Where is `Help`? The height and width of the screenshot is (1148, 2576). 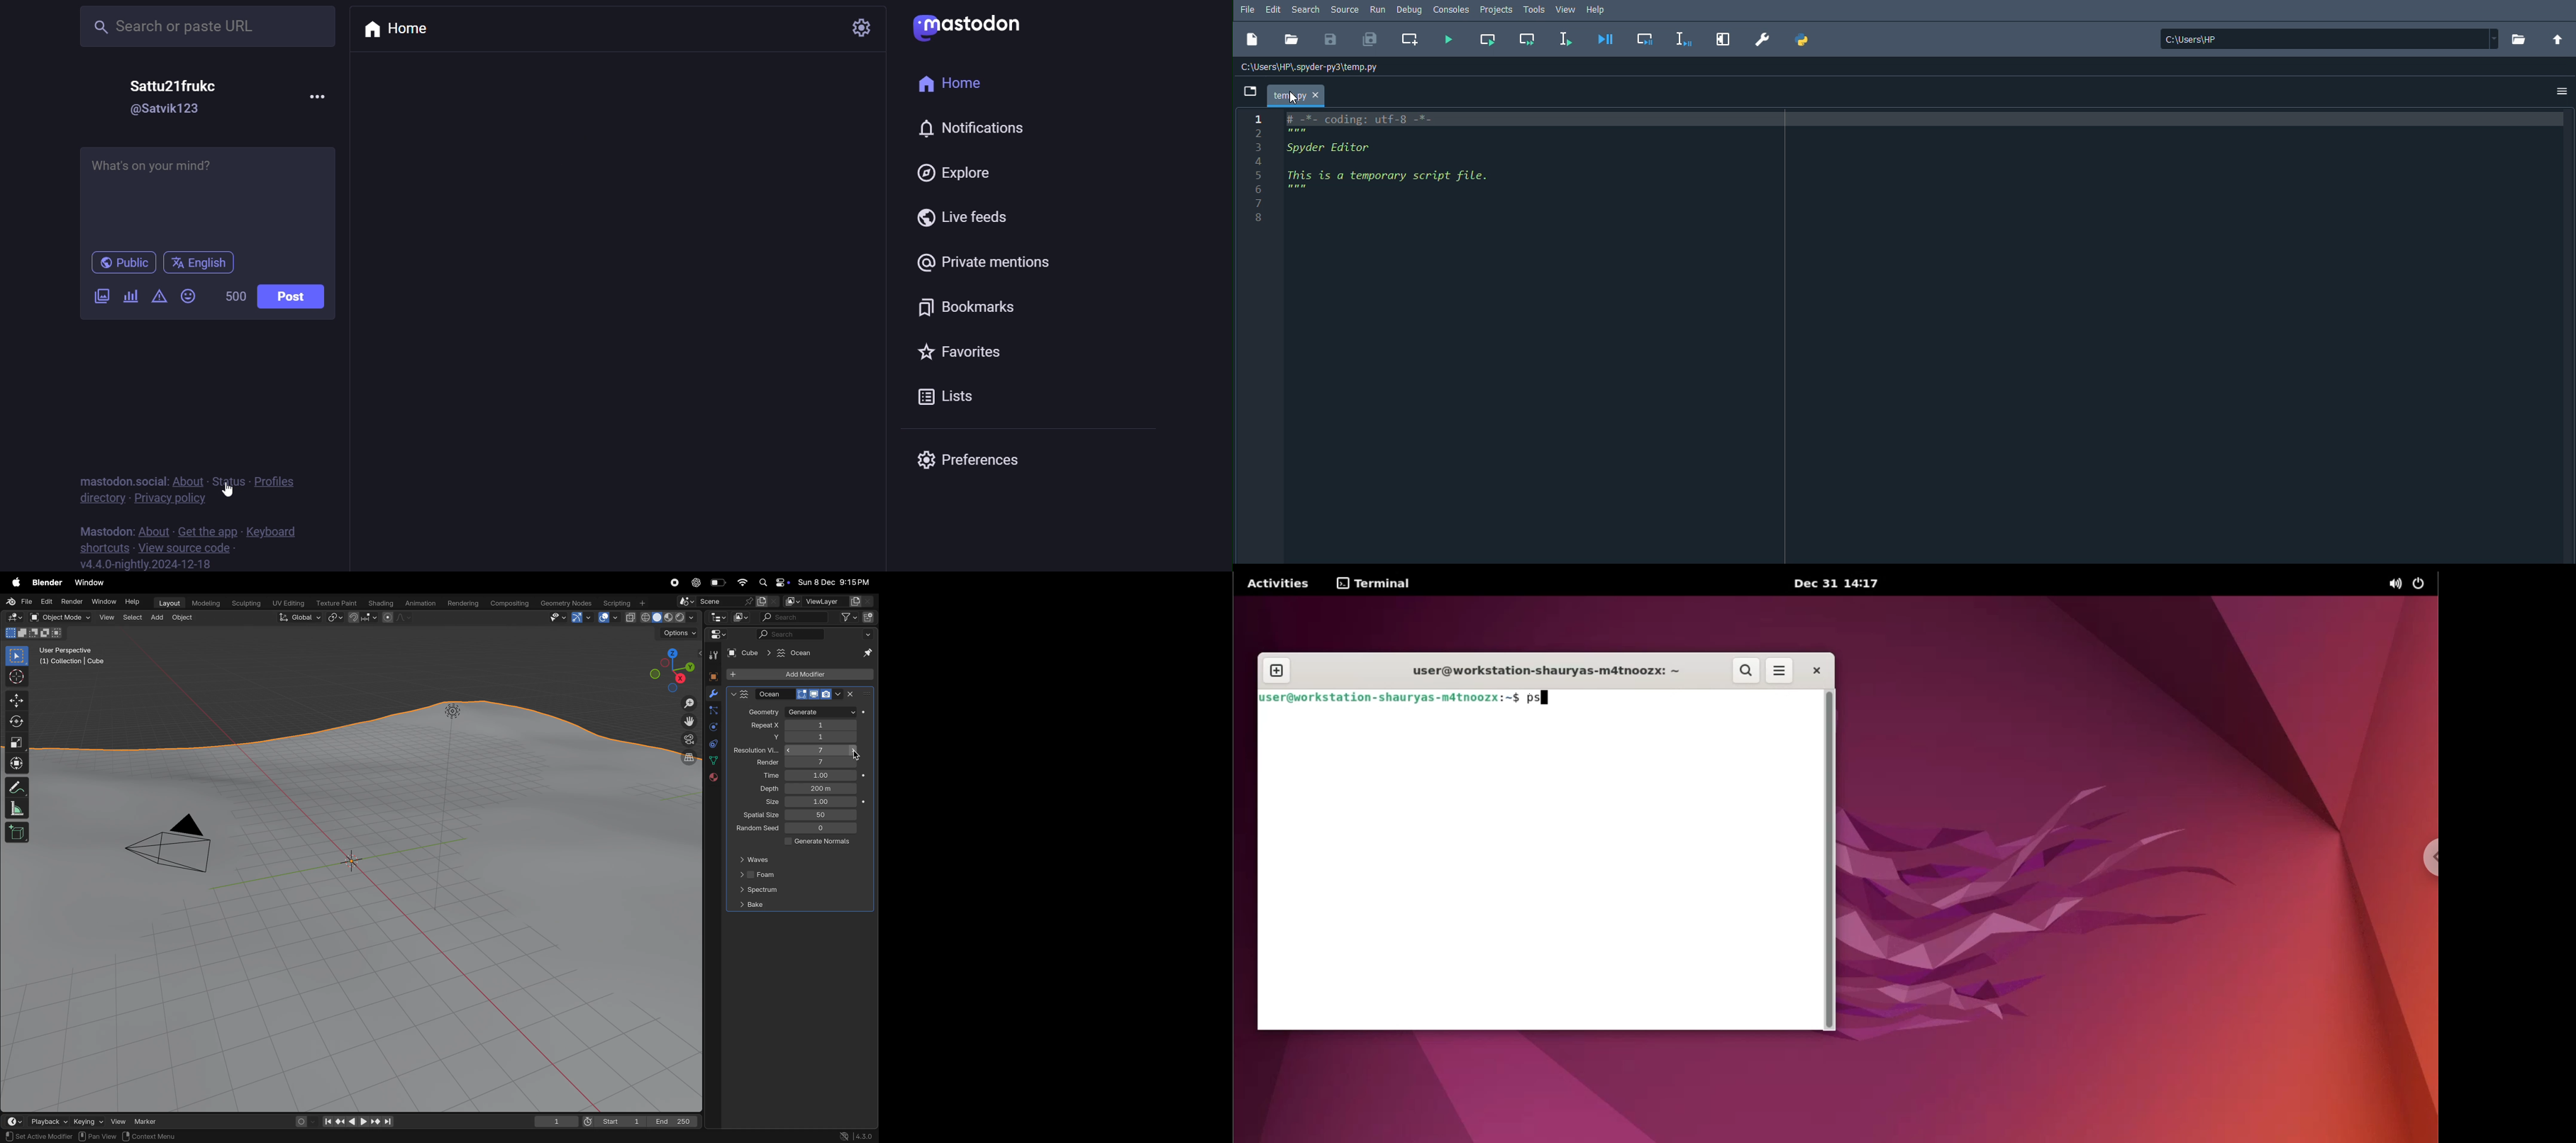
Help is located at coordinates (1598, 9).